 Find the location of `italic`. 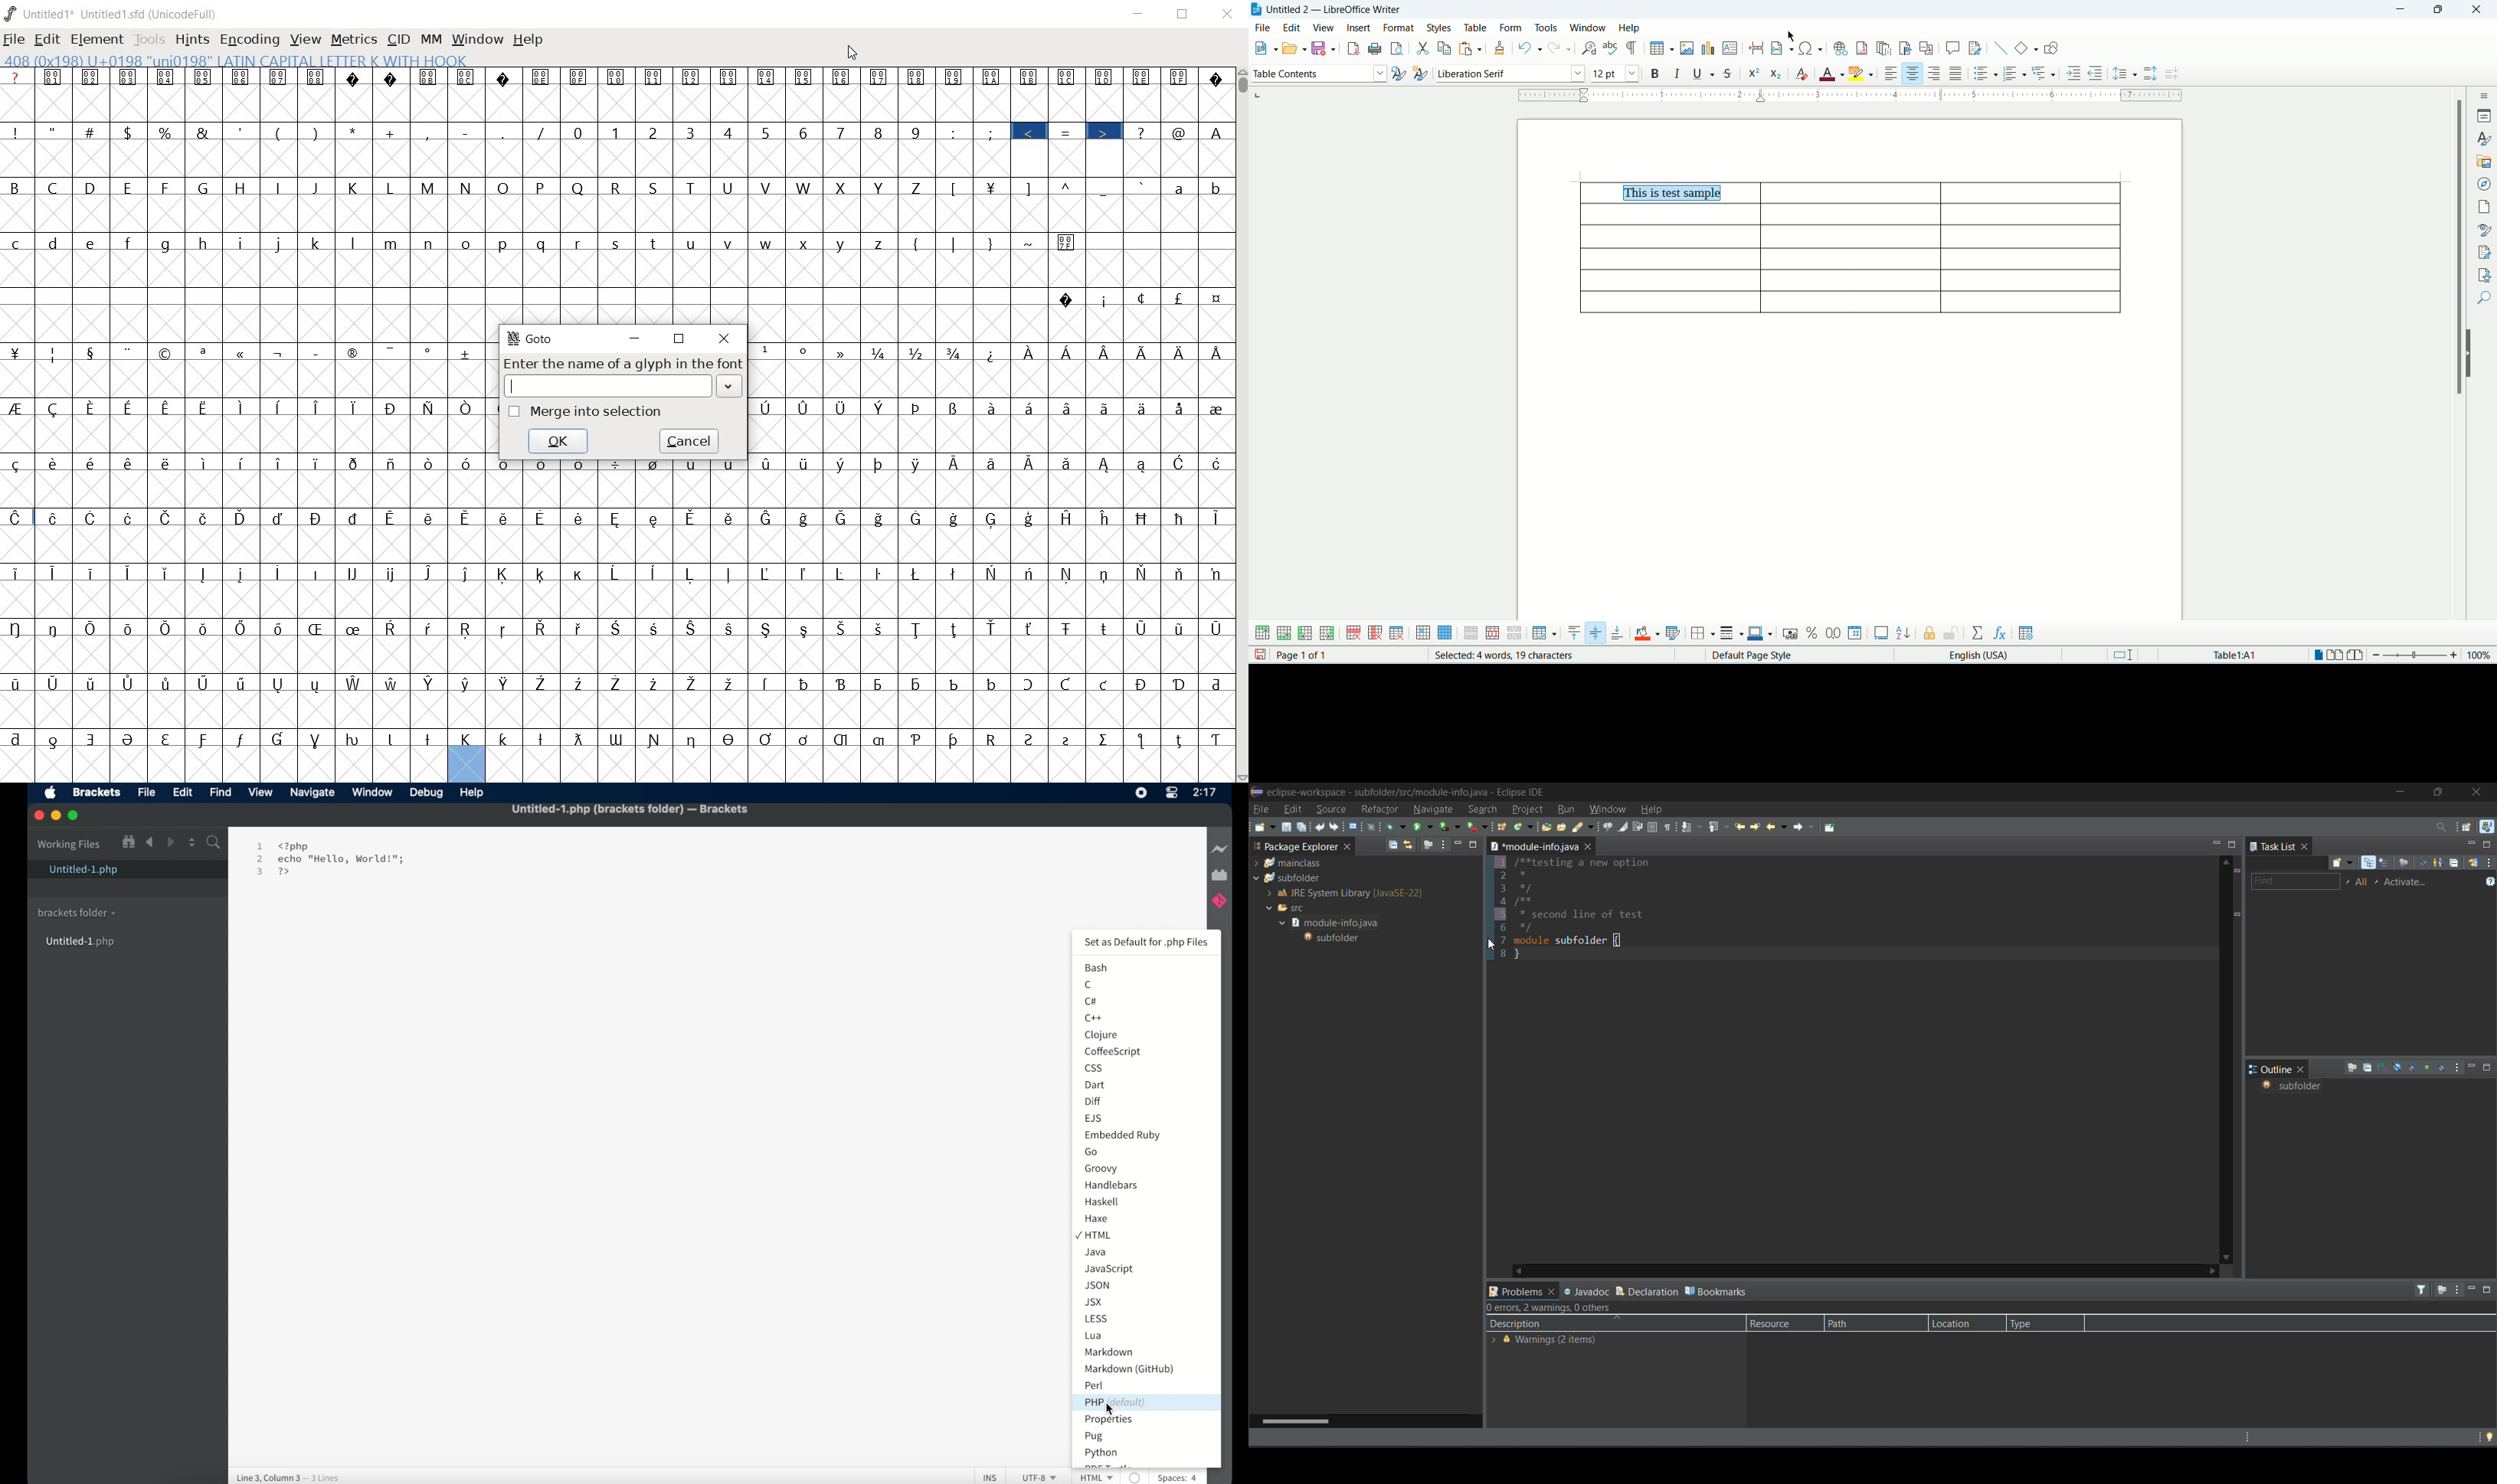

italic is located at coordinates (1678, 73).